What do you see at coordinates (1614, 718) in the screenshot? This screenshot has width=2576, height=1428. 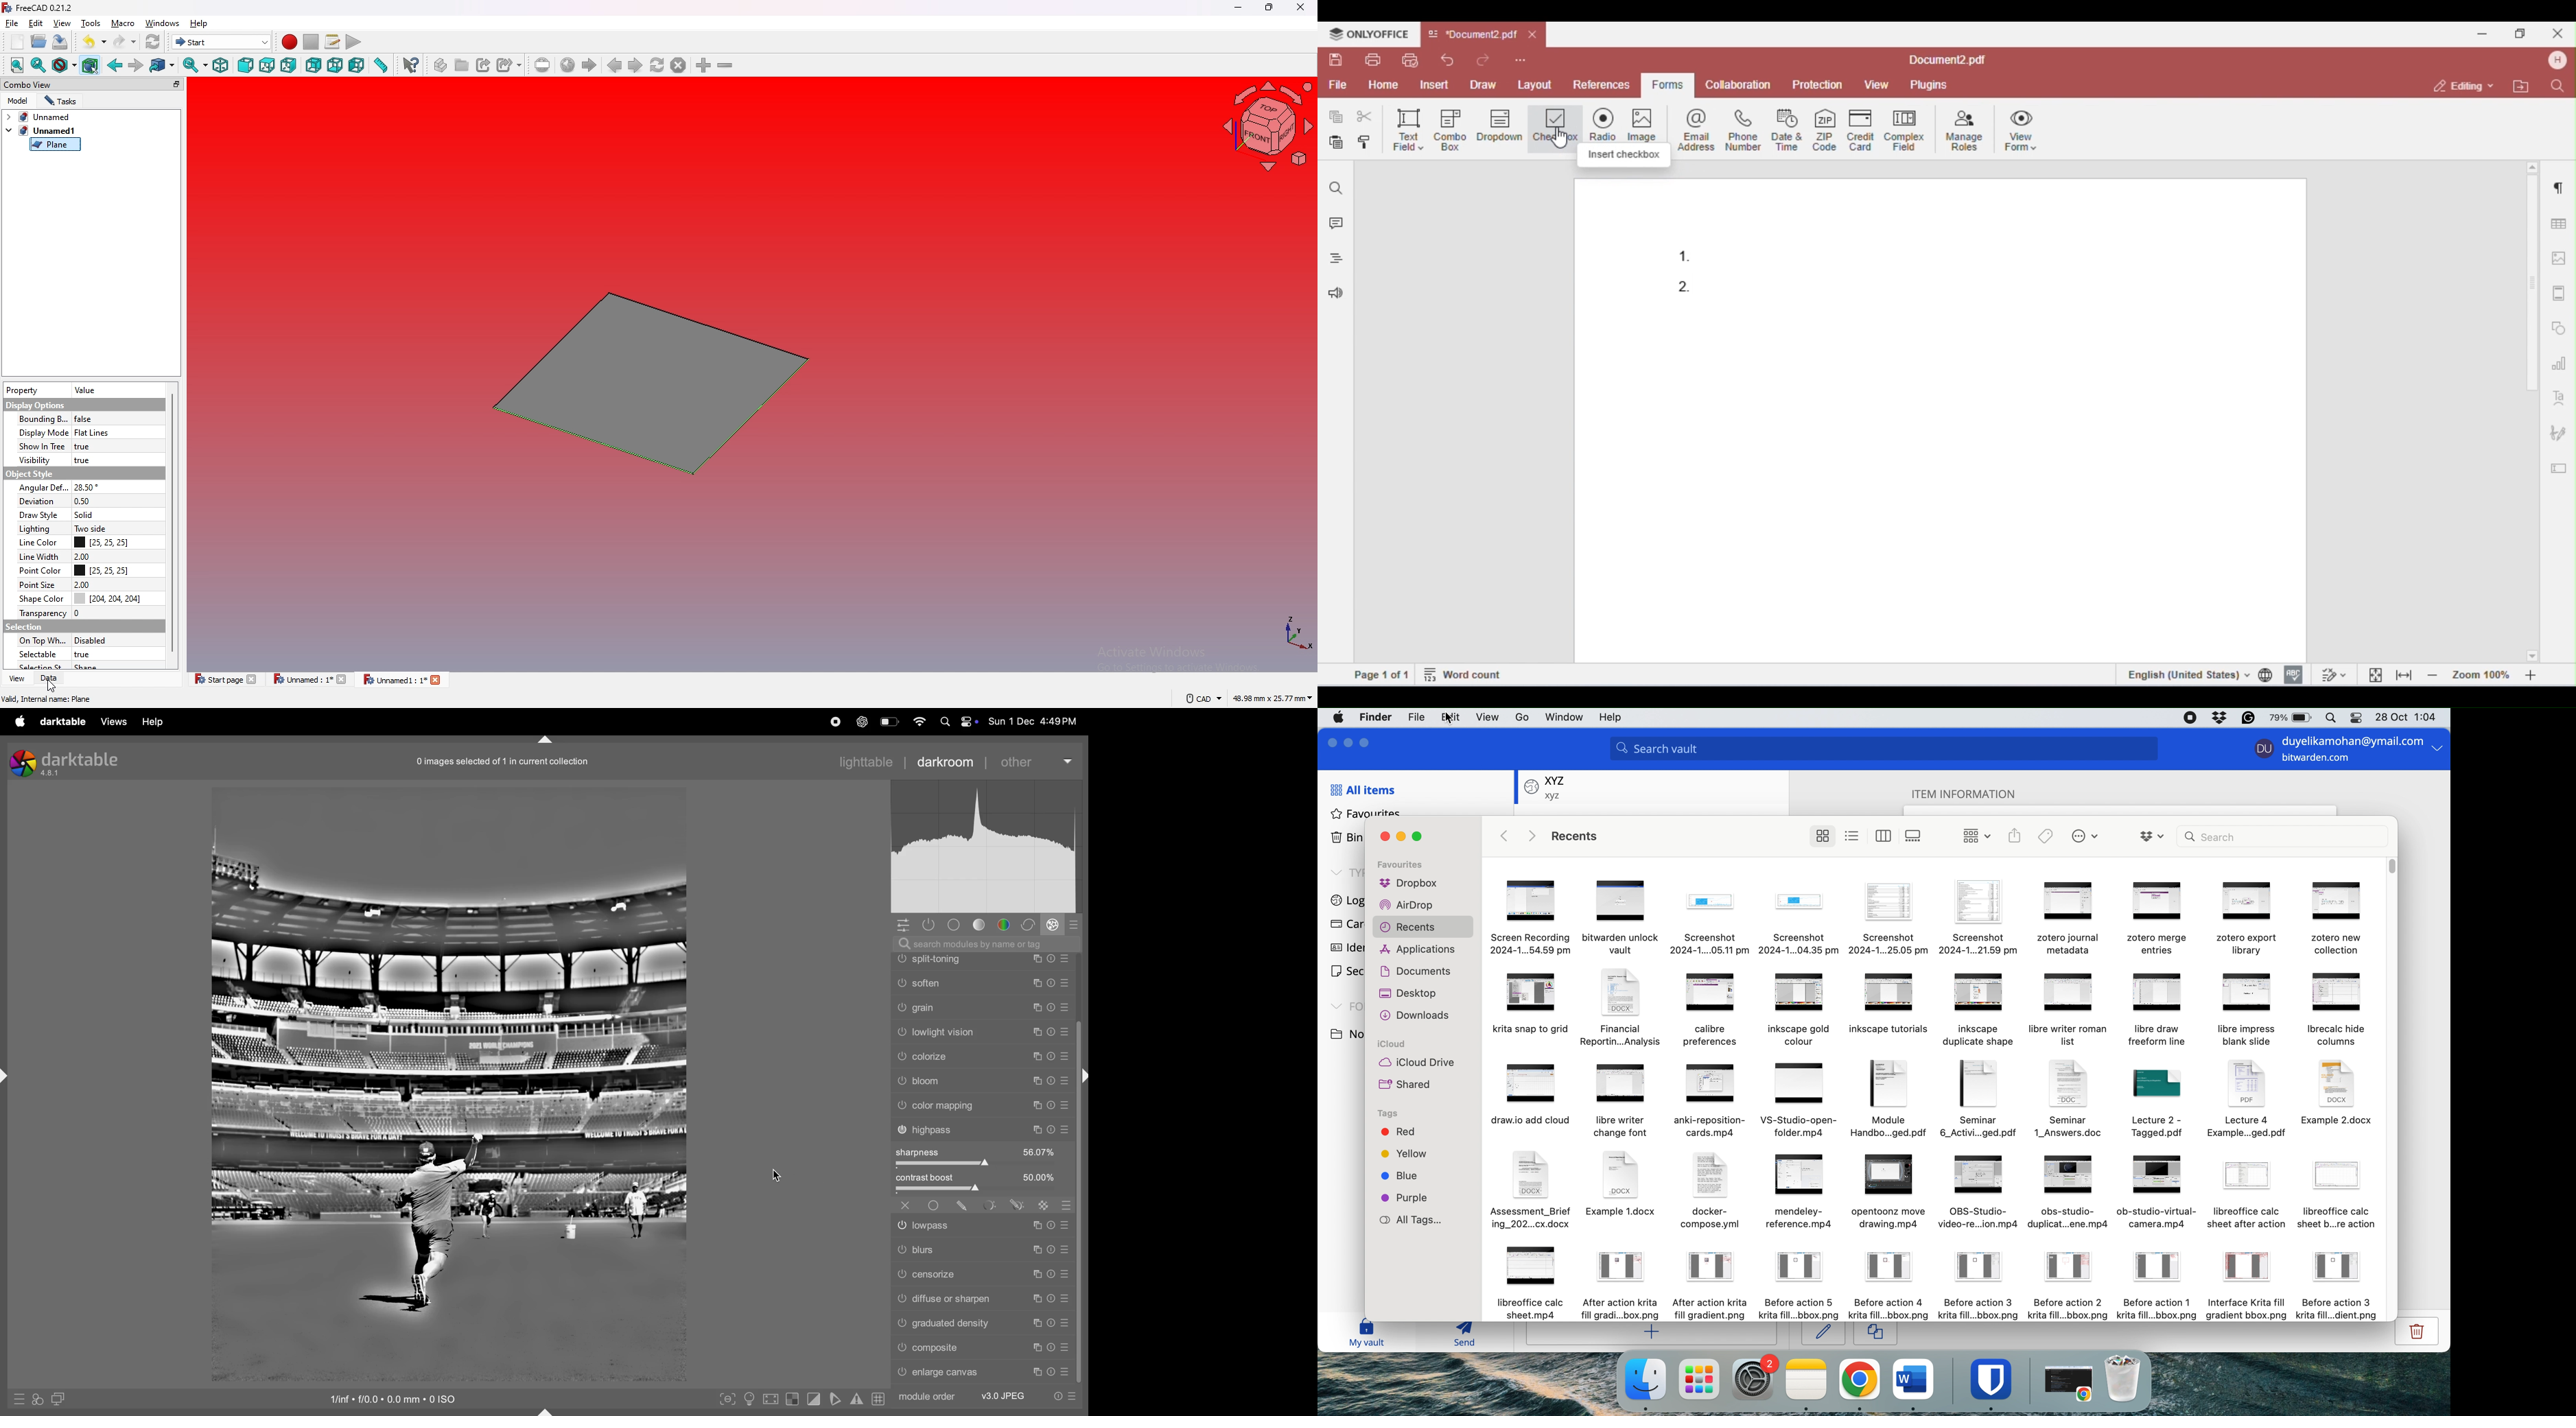 I see `help` at bounding box center [1614, 718].